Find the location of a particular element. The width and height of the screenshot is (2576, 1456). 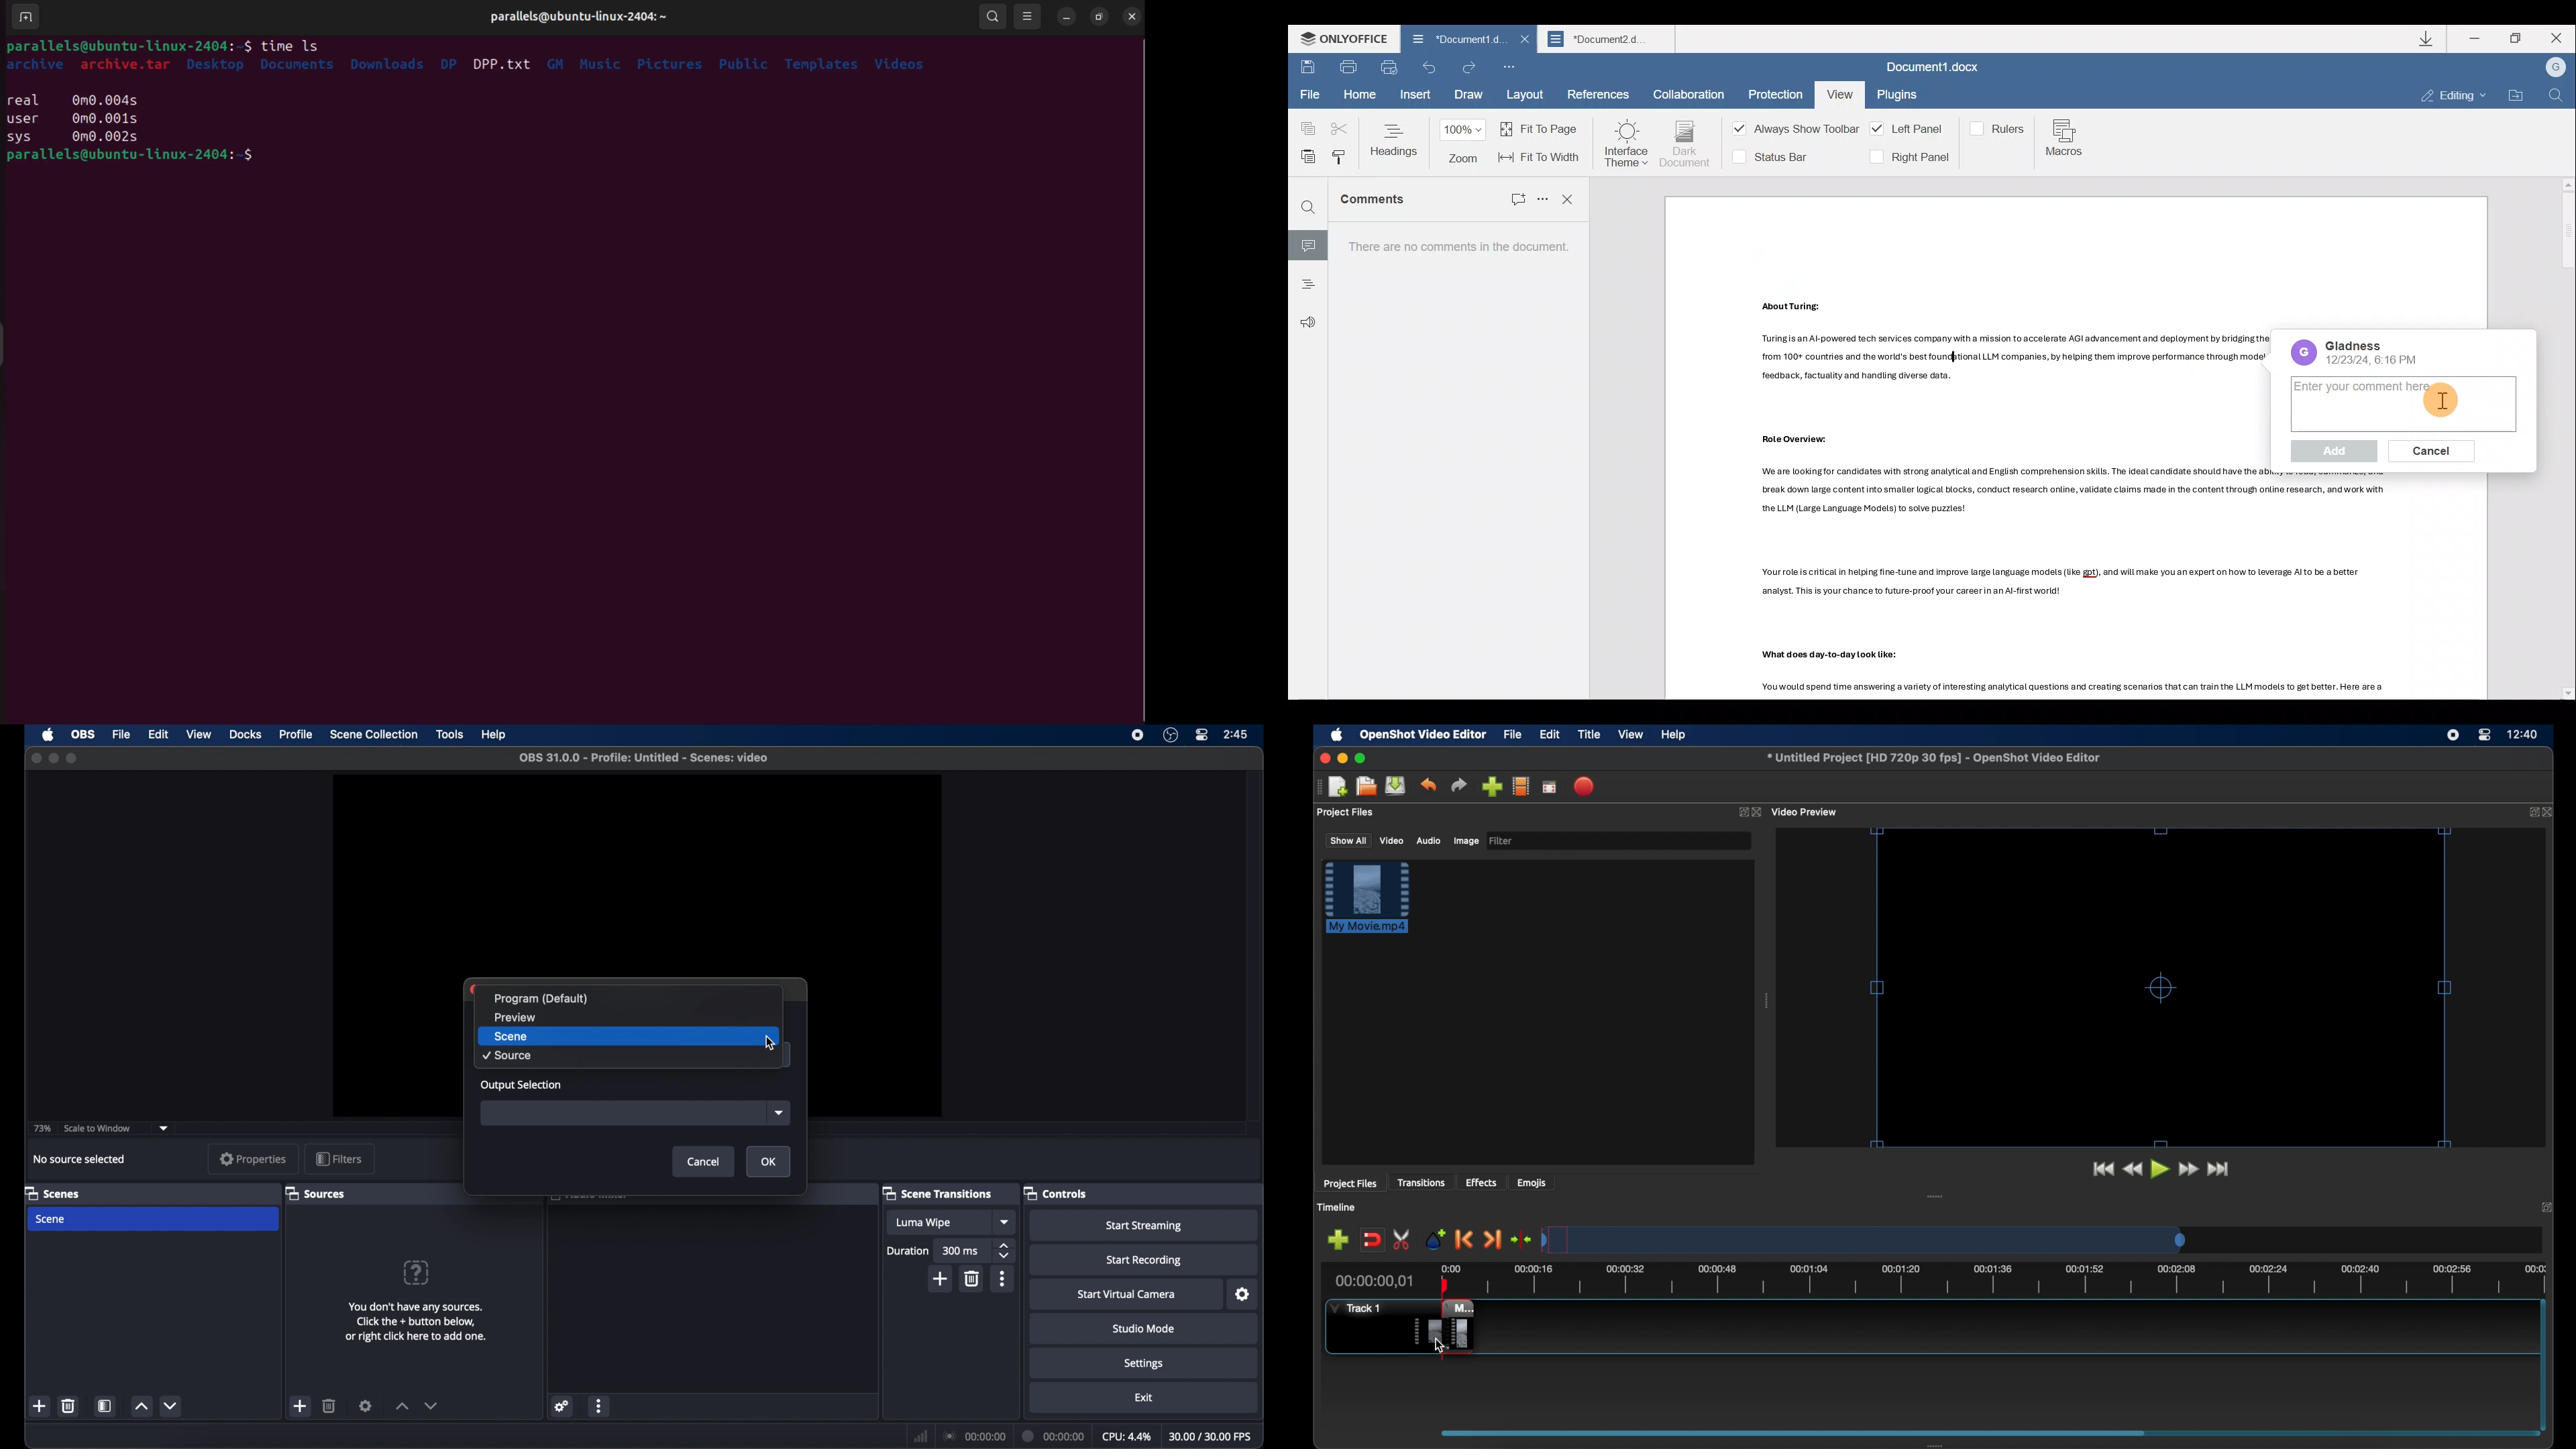

Cancel is located at coordinates (2424, 449).